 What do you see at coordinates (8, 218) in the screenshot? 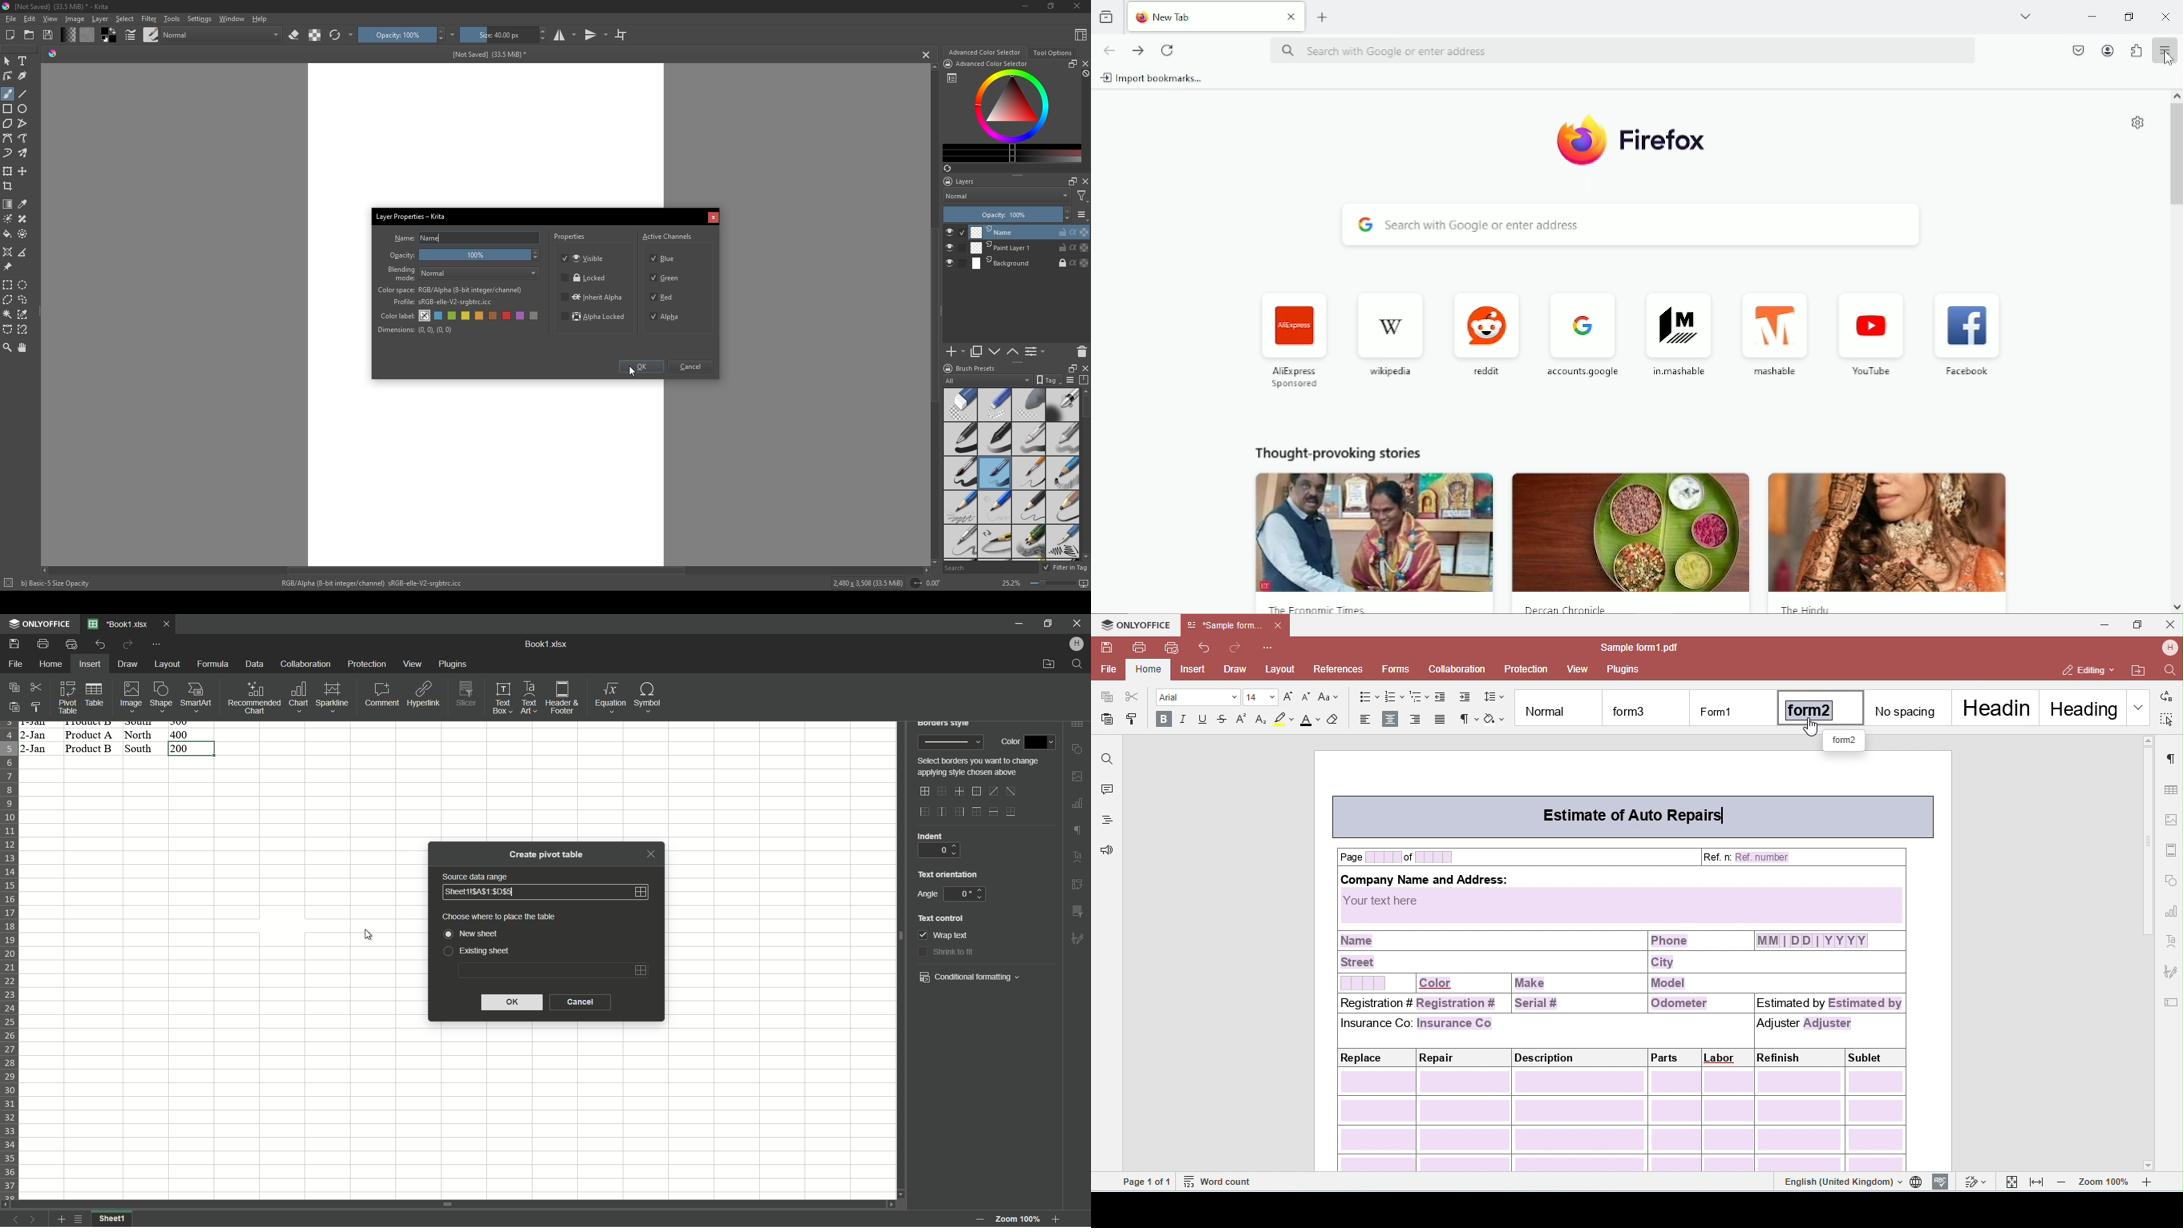
I see `colorize mask` at bounding box center [8, 218].